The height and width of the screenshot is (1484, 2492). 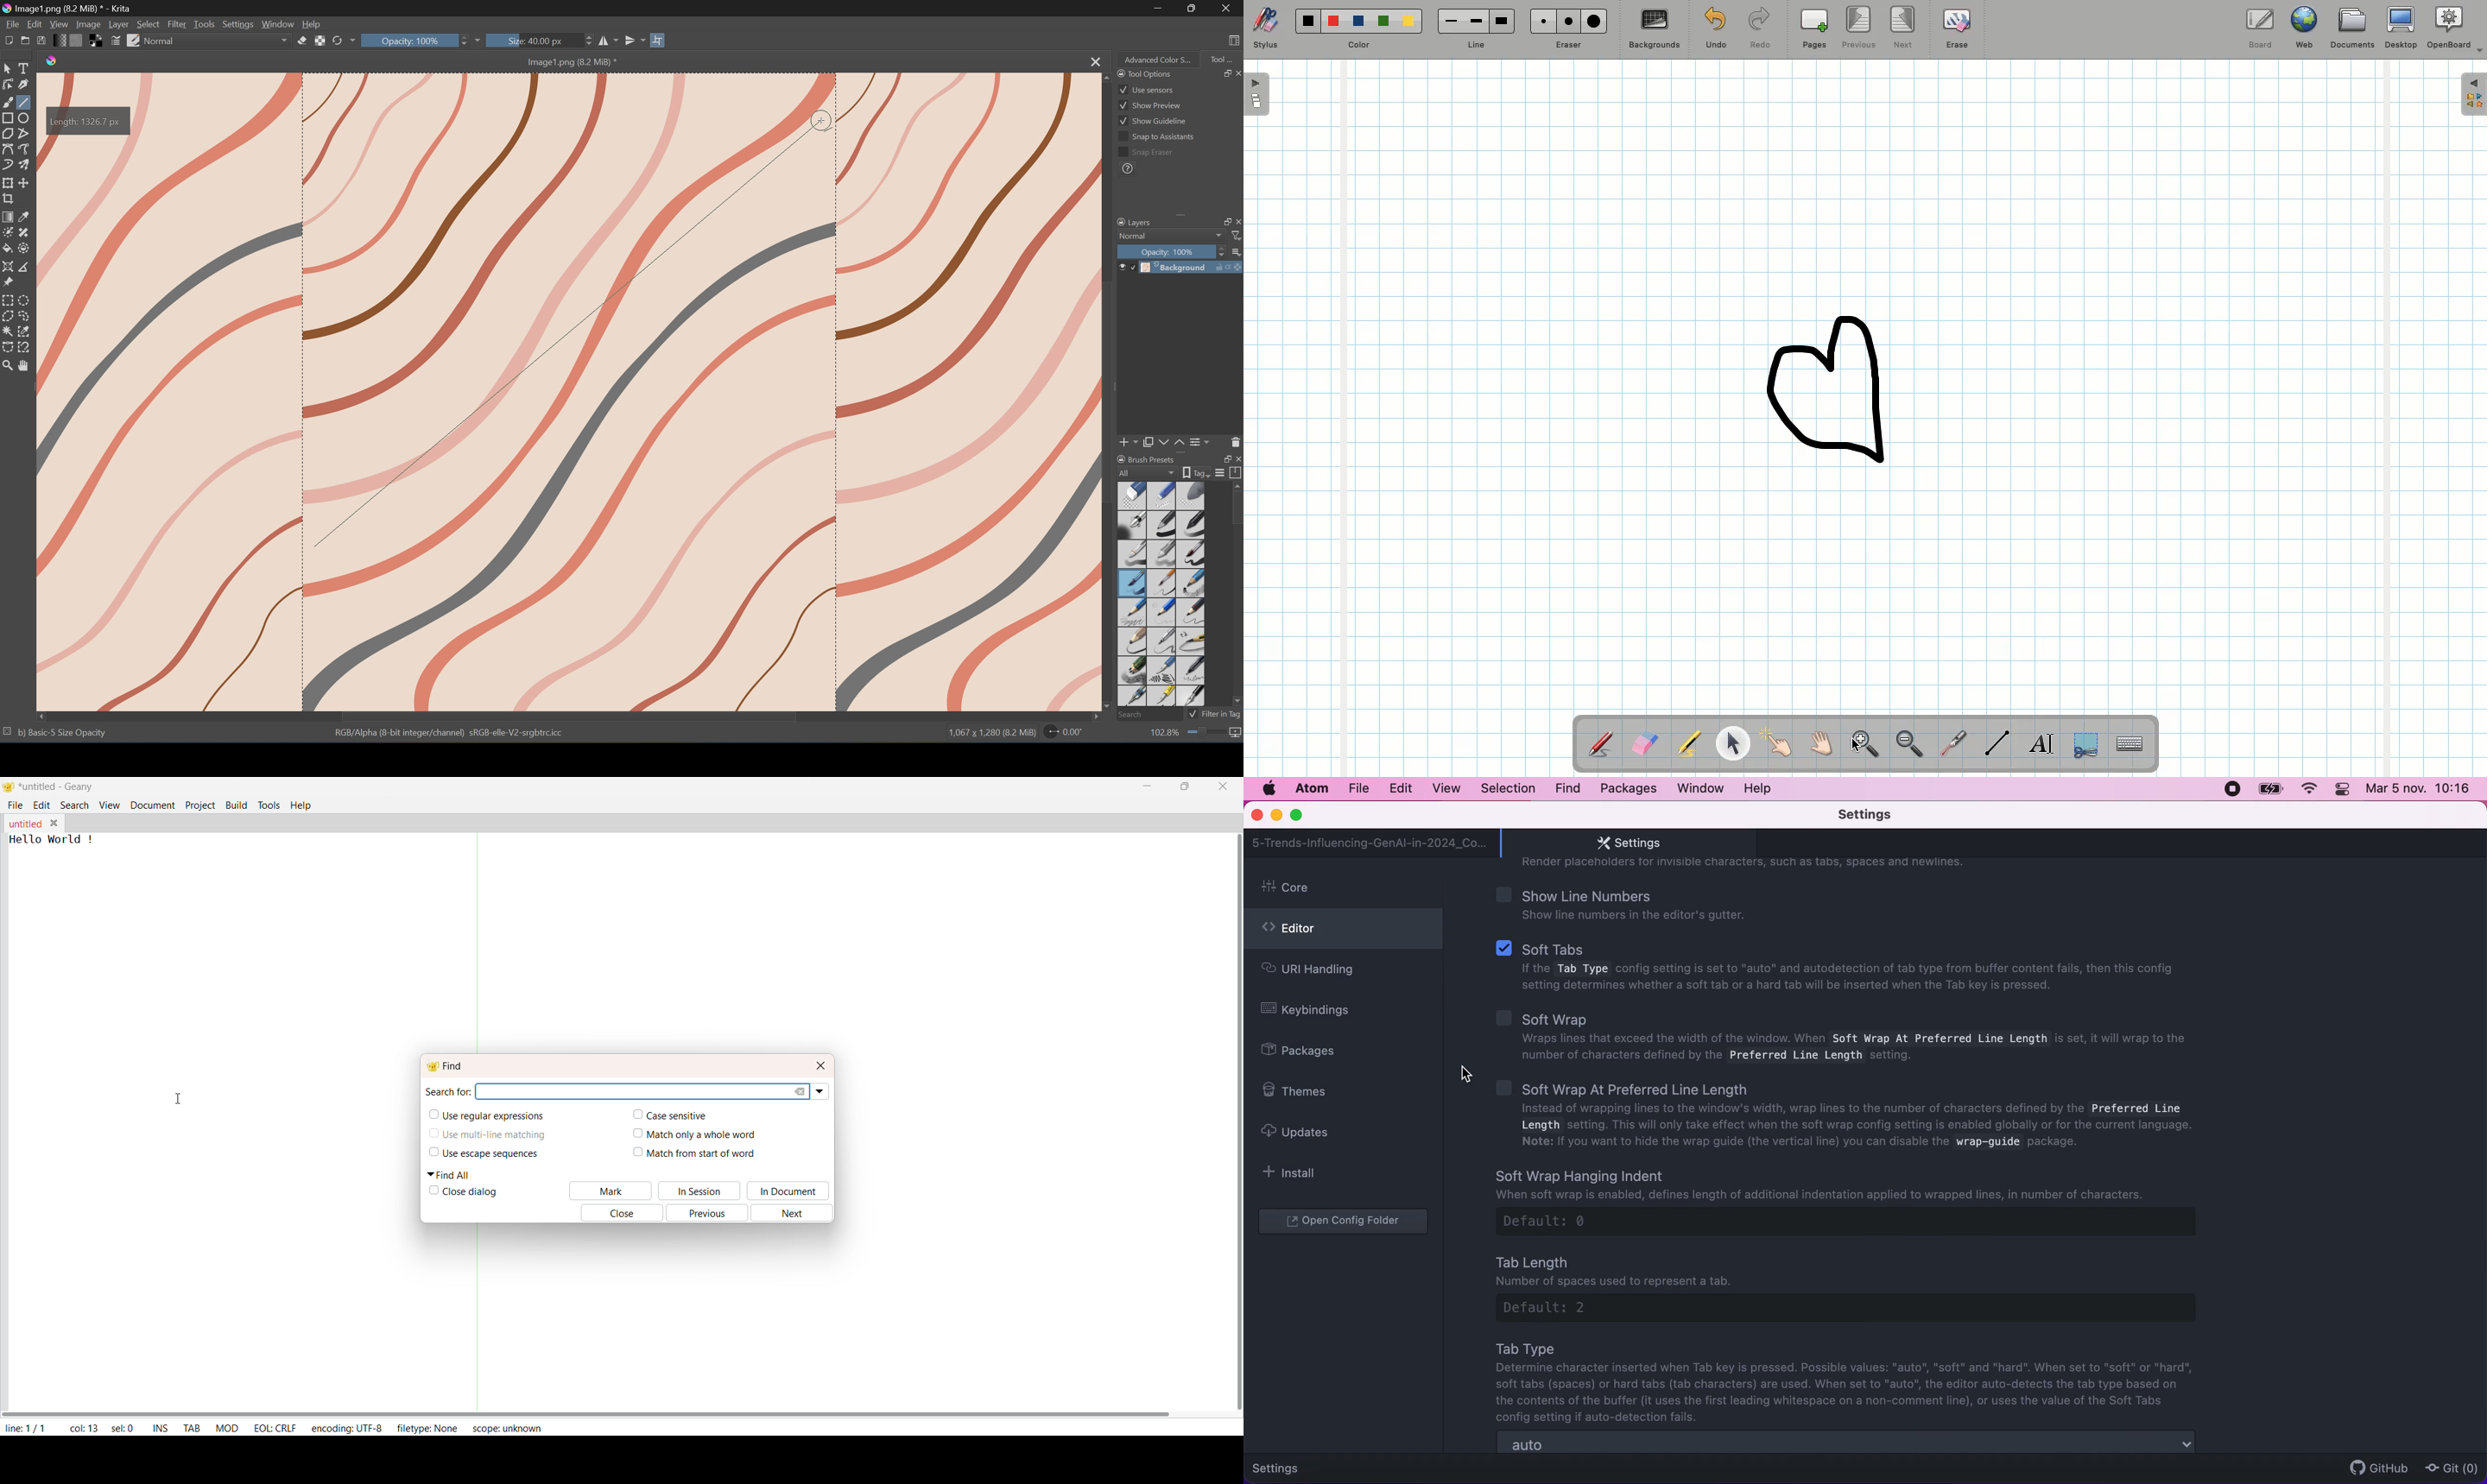 What do you see at coordinates (1091, 718) in the screenshot?
I see `Scroll Right` at bounding box center [1091, 718].